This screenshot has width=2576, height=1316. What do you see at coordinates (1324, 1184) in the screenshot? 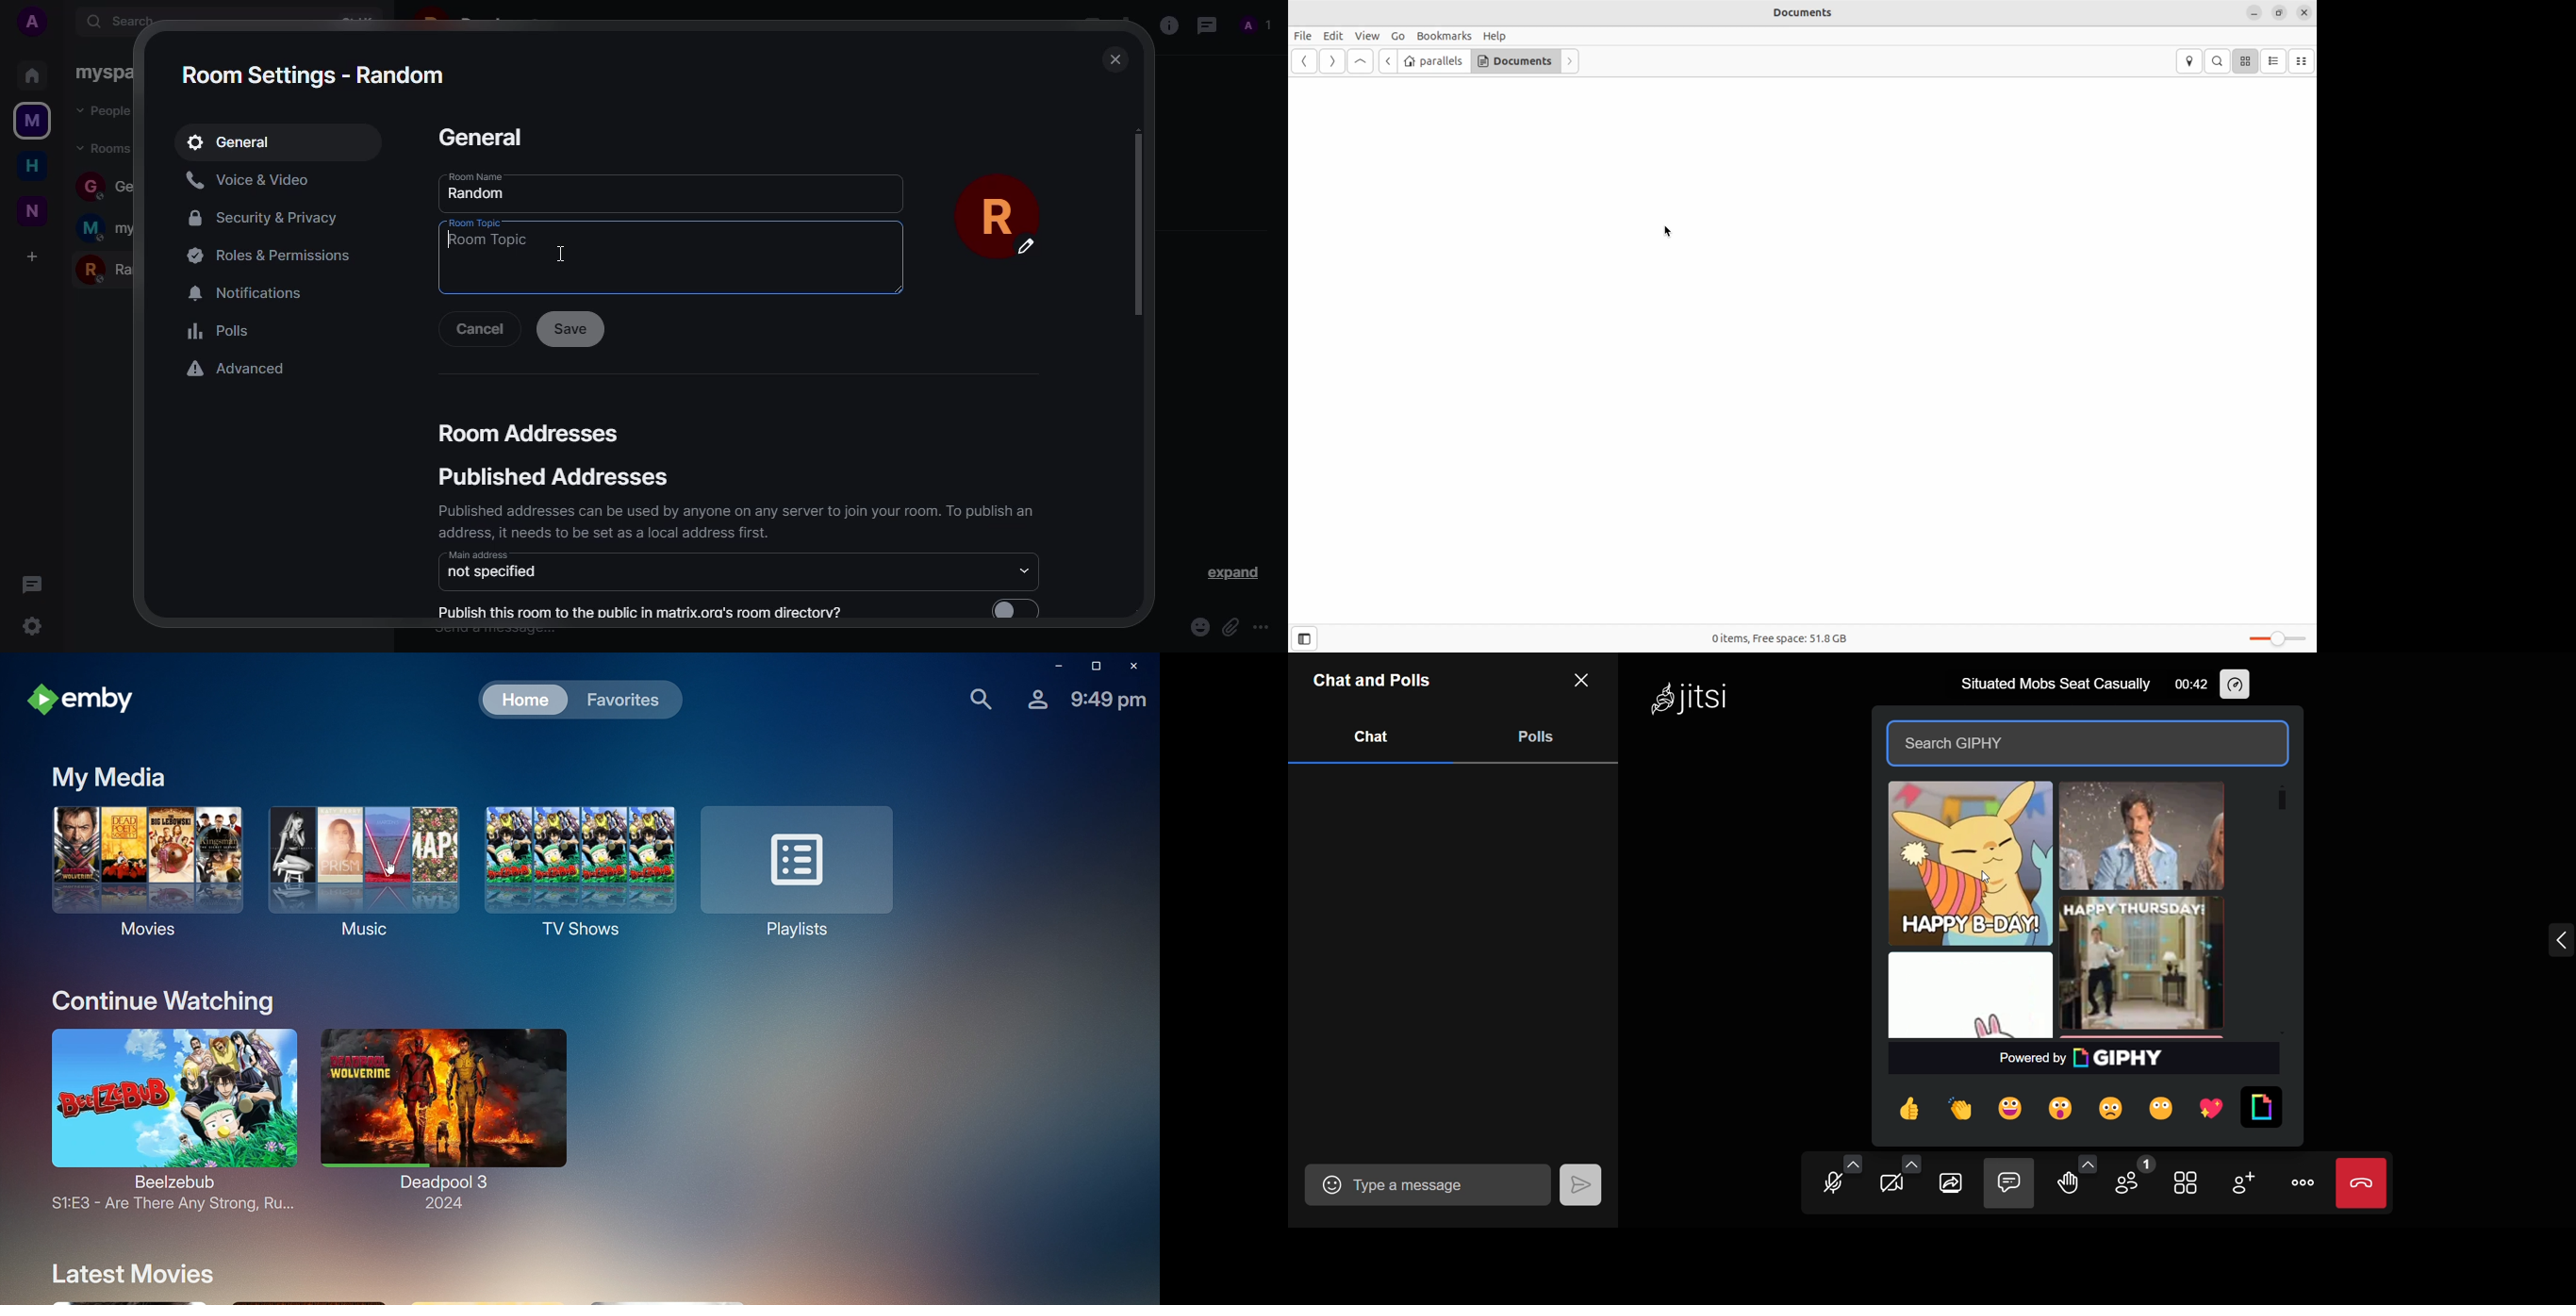
I see `add emoji` at bounding box center [1324, 1184].